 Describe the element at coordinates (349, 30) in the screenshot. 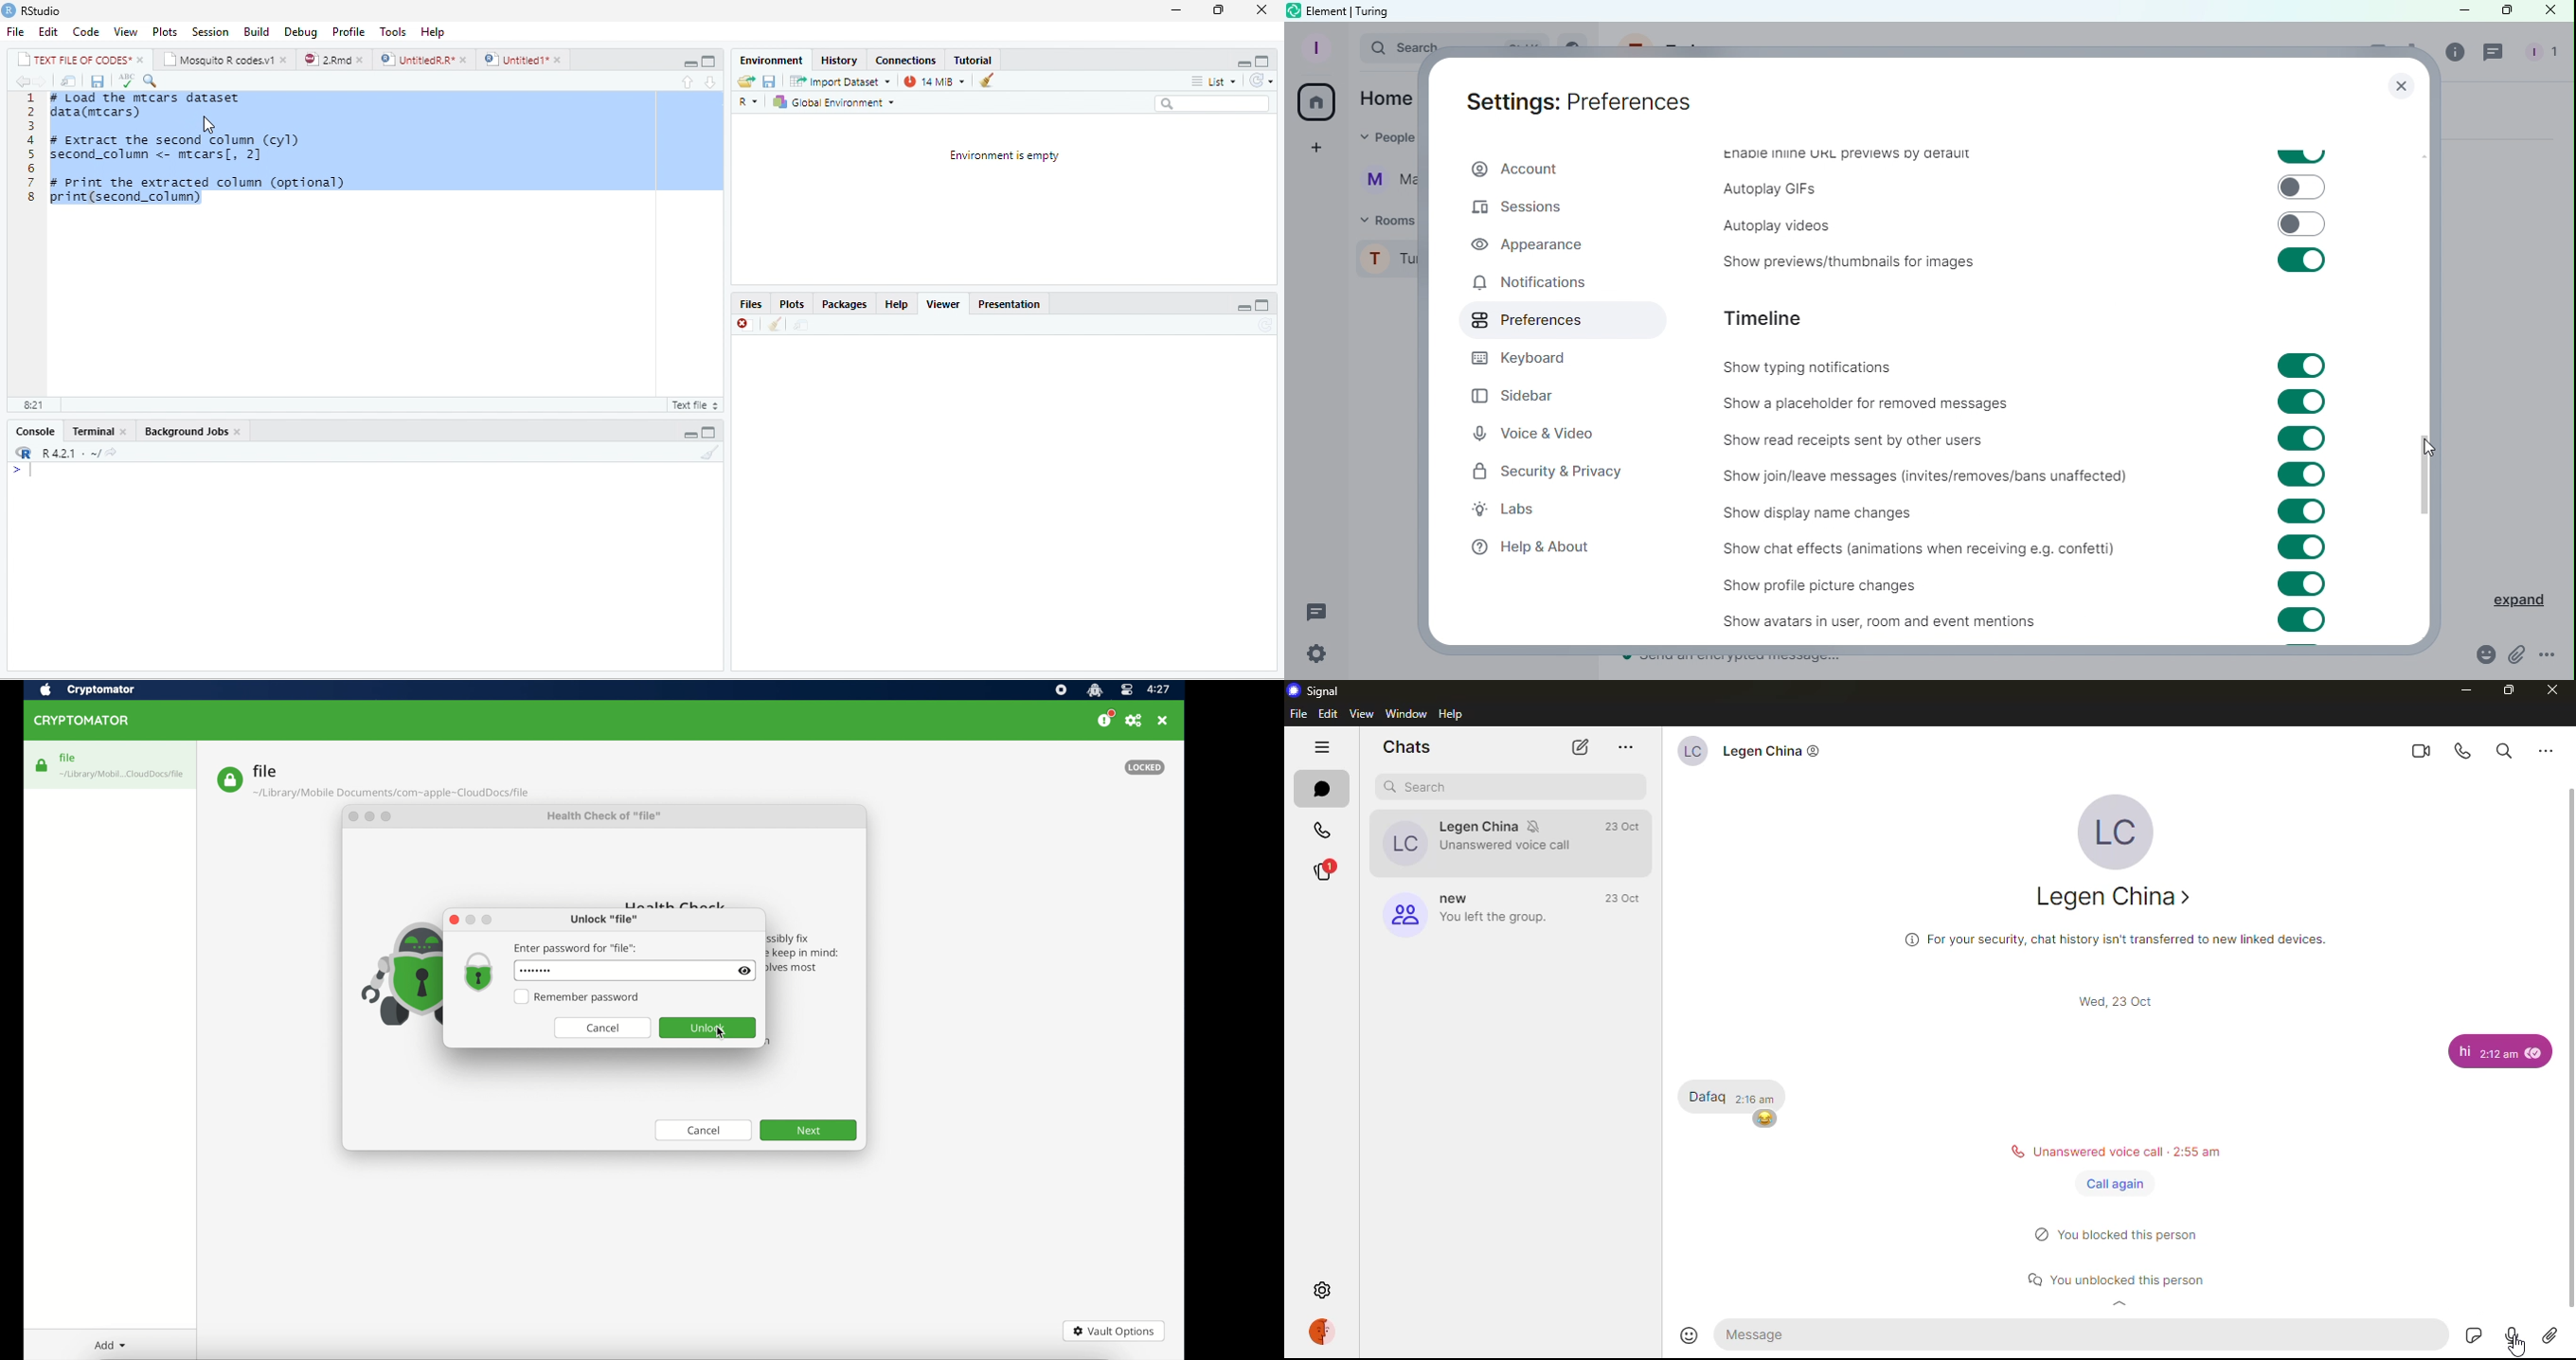

I see `Profile` at that location.